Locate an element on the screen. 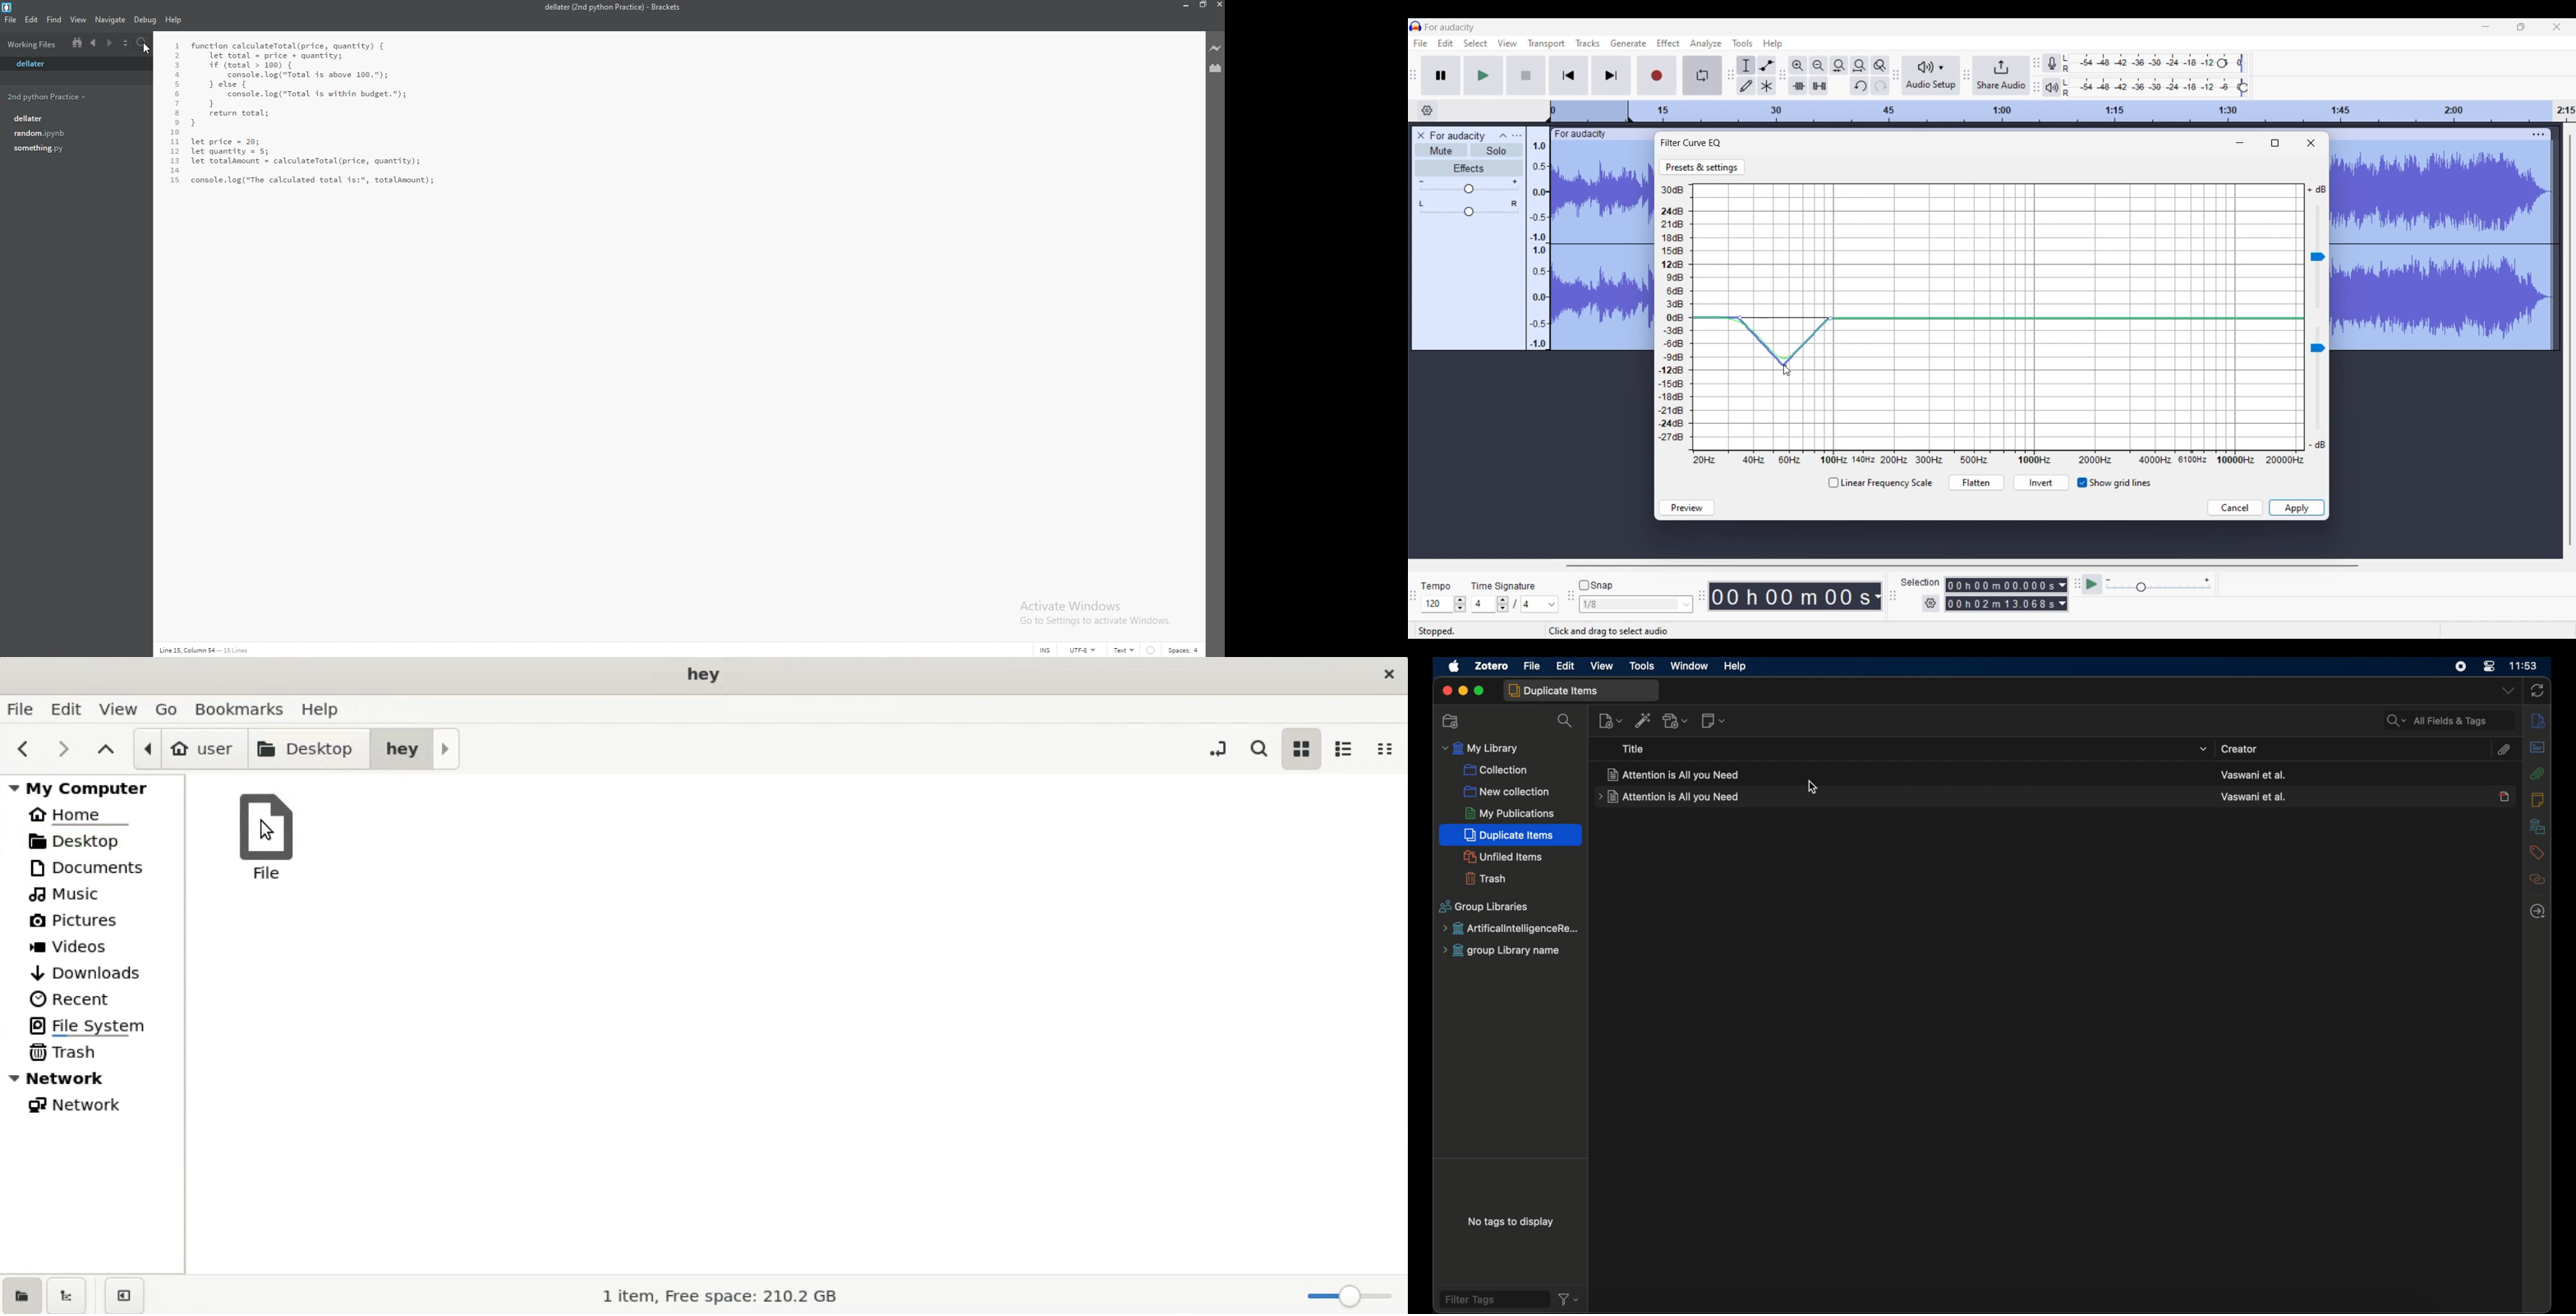 Image resolution: width=2576 pixels, height=1316 pixels. Tracks menu is located at coordinates (1587, 43).